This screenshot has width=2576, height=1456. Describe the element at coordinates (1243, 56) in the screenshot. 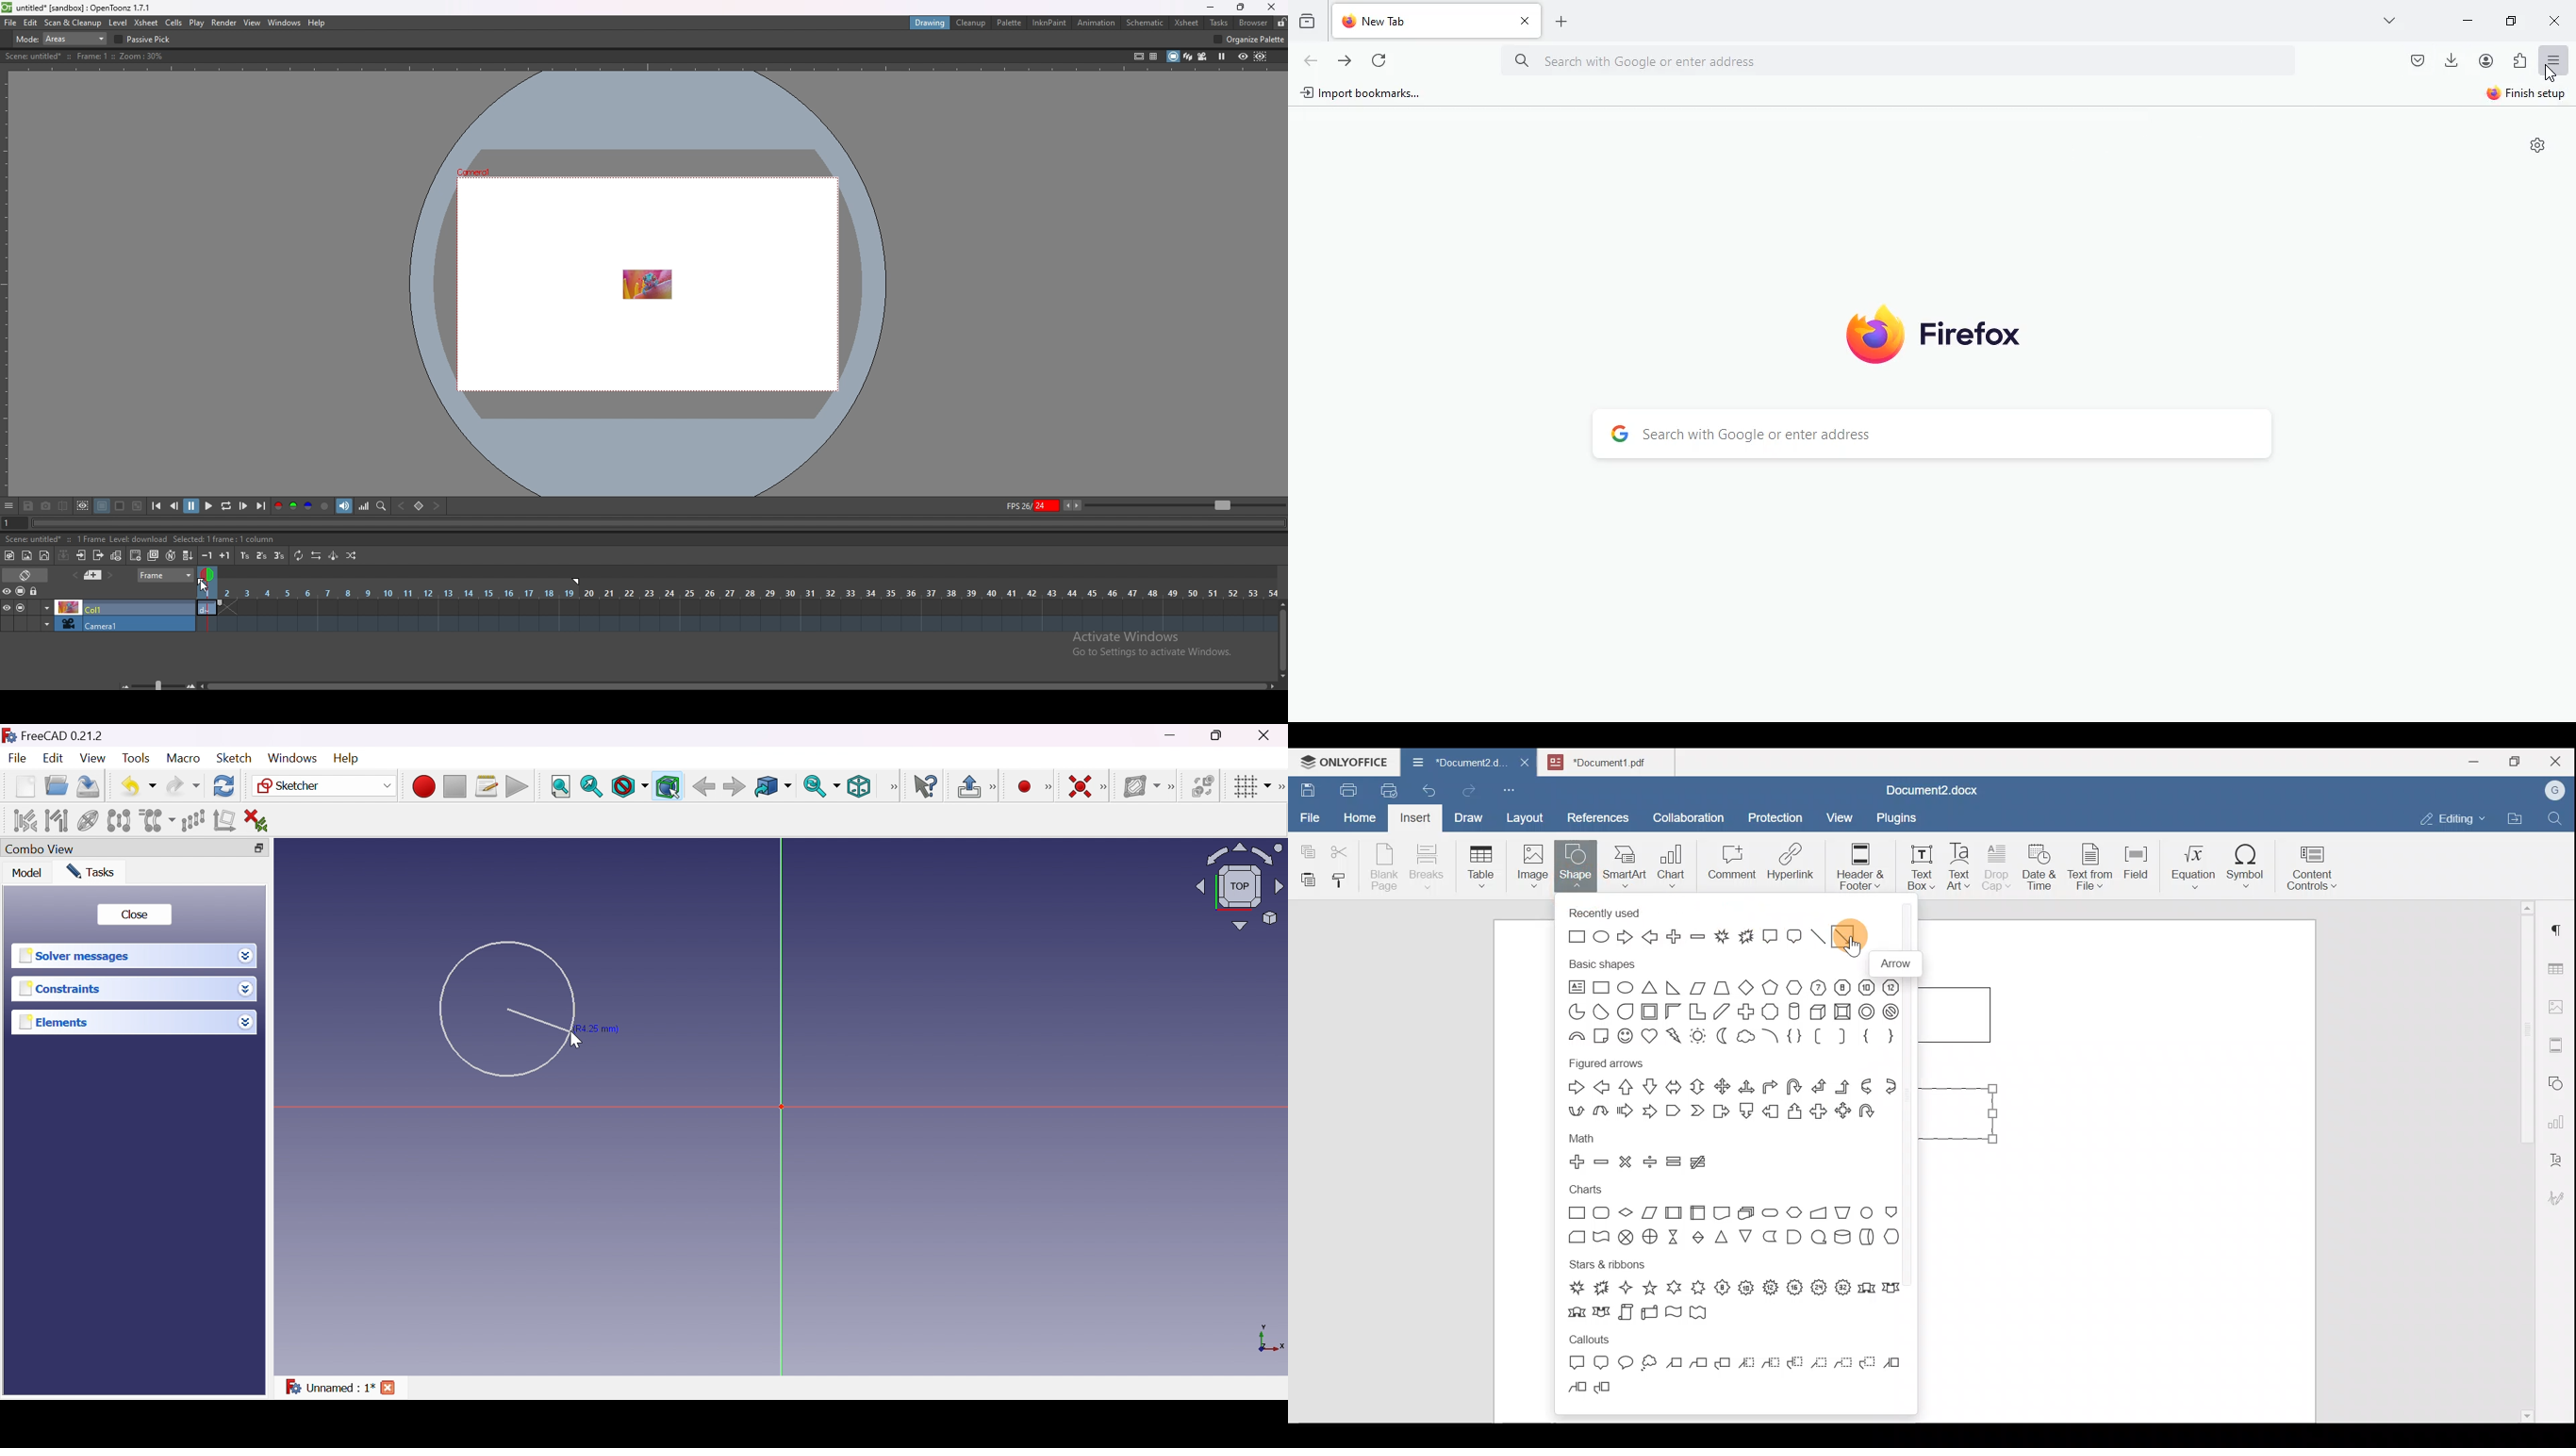

I see `preview` at that location.